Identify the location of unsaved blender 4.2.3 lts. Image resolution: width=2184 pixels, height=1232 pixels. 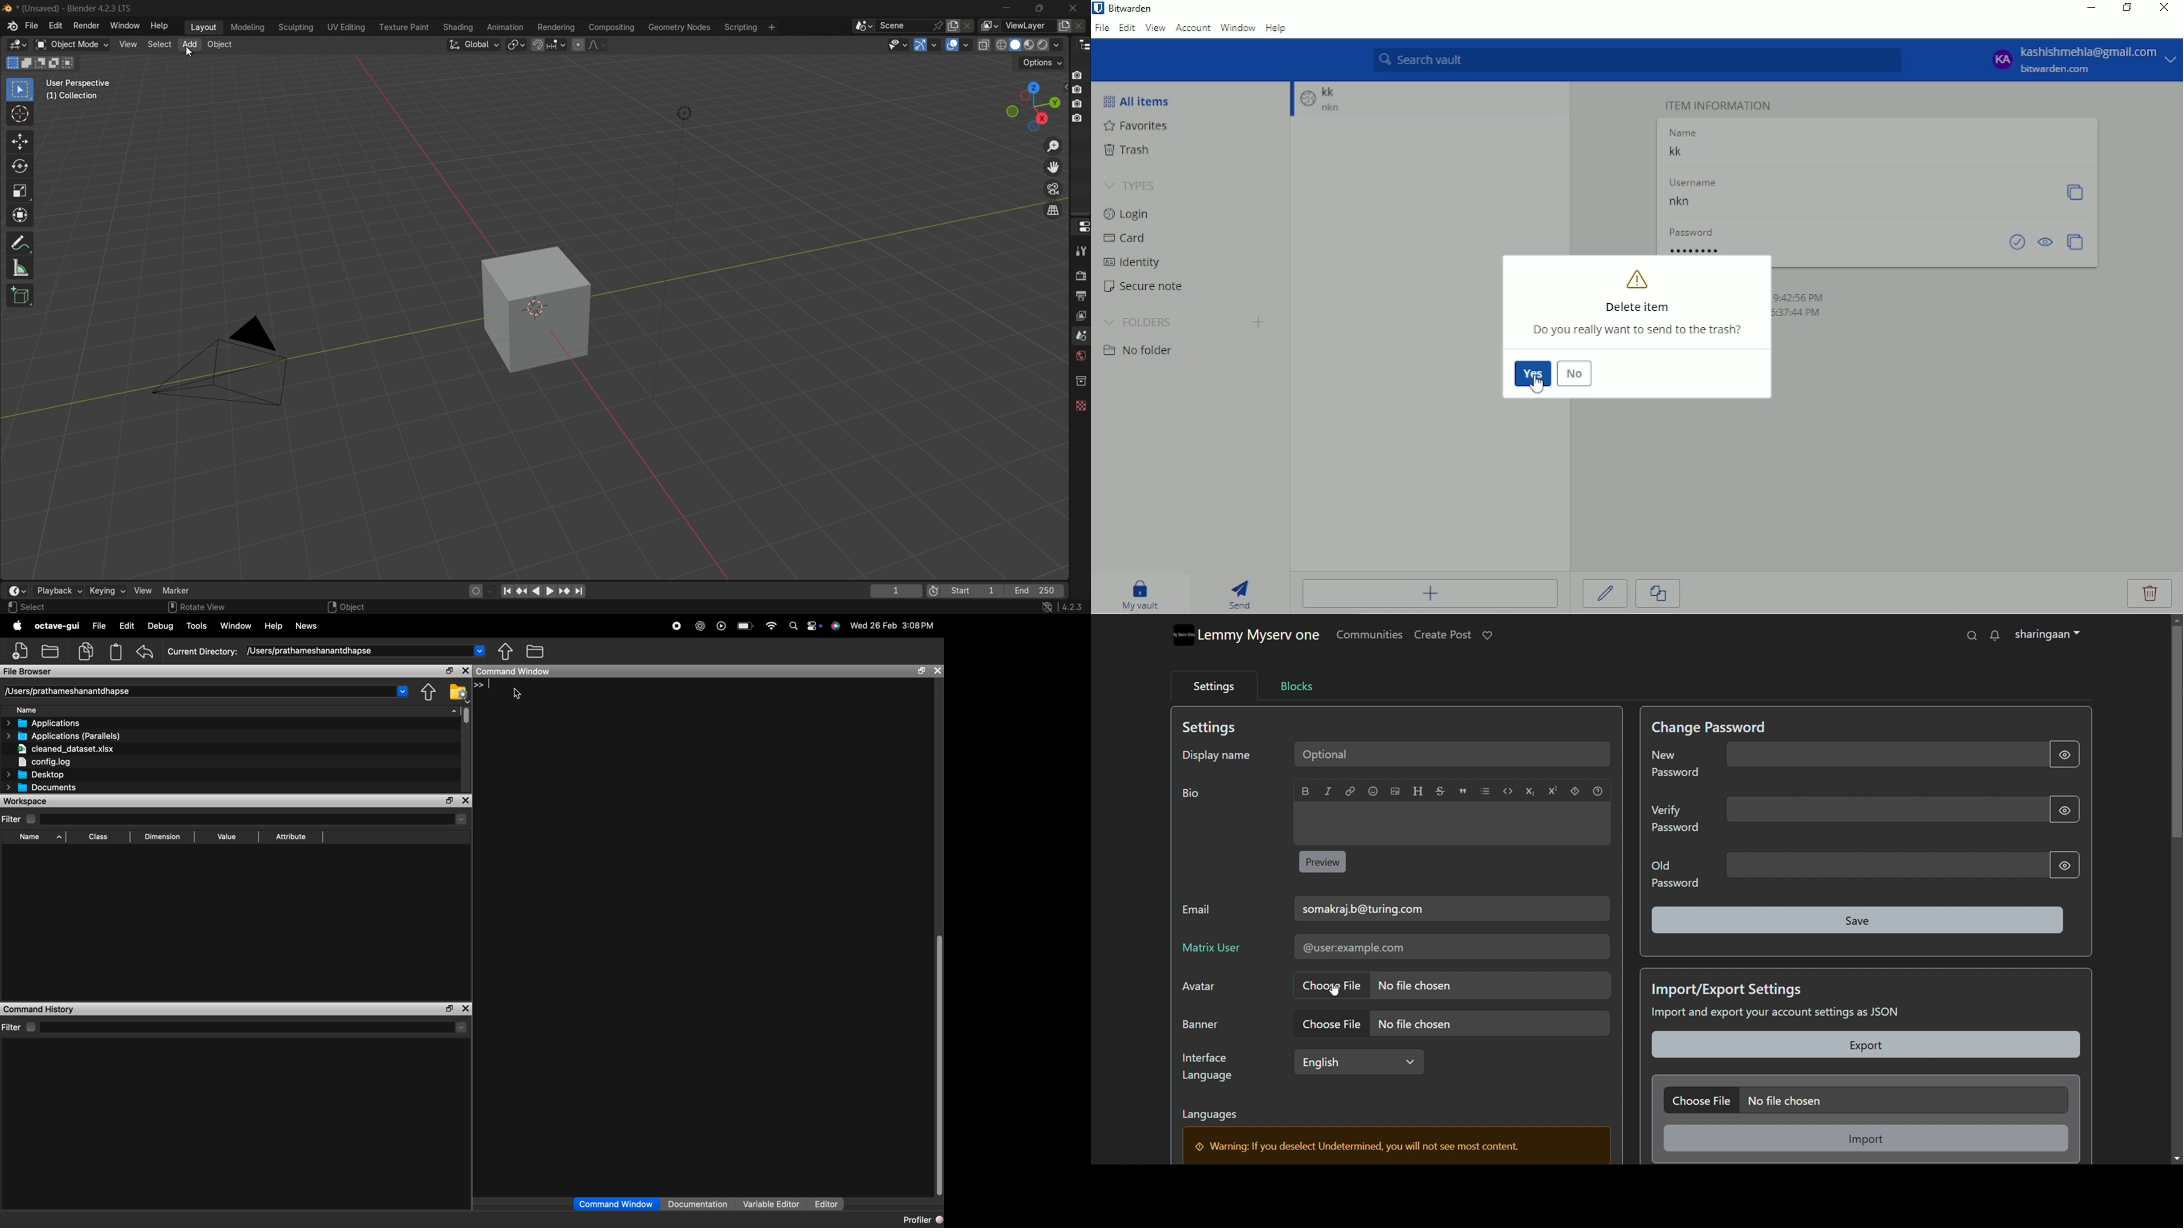
(78, 7).